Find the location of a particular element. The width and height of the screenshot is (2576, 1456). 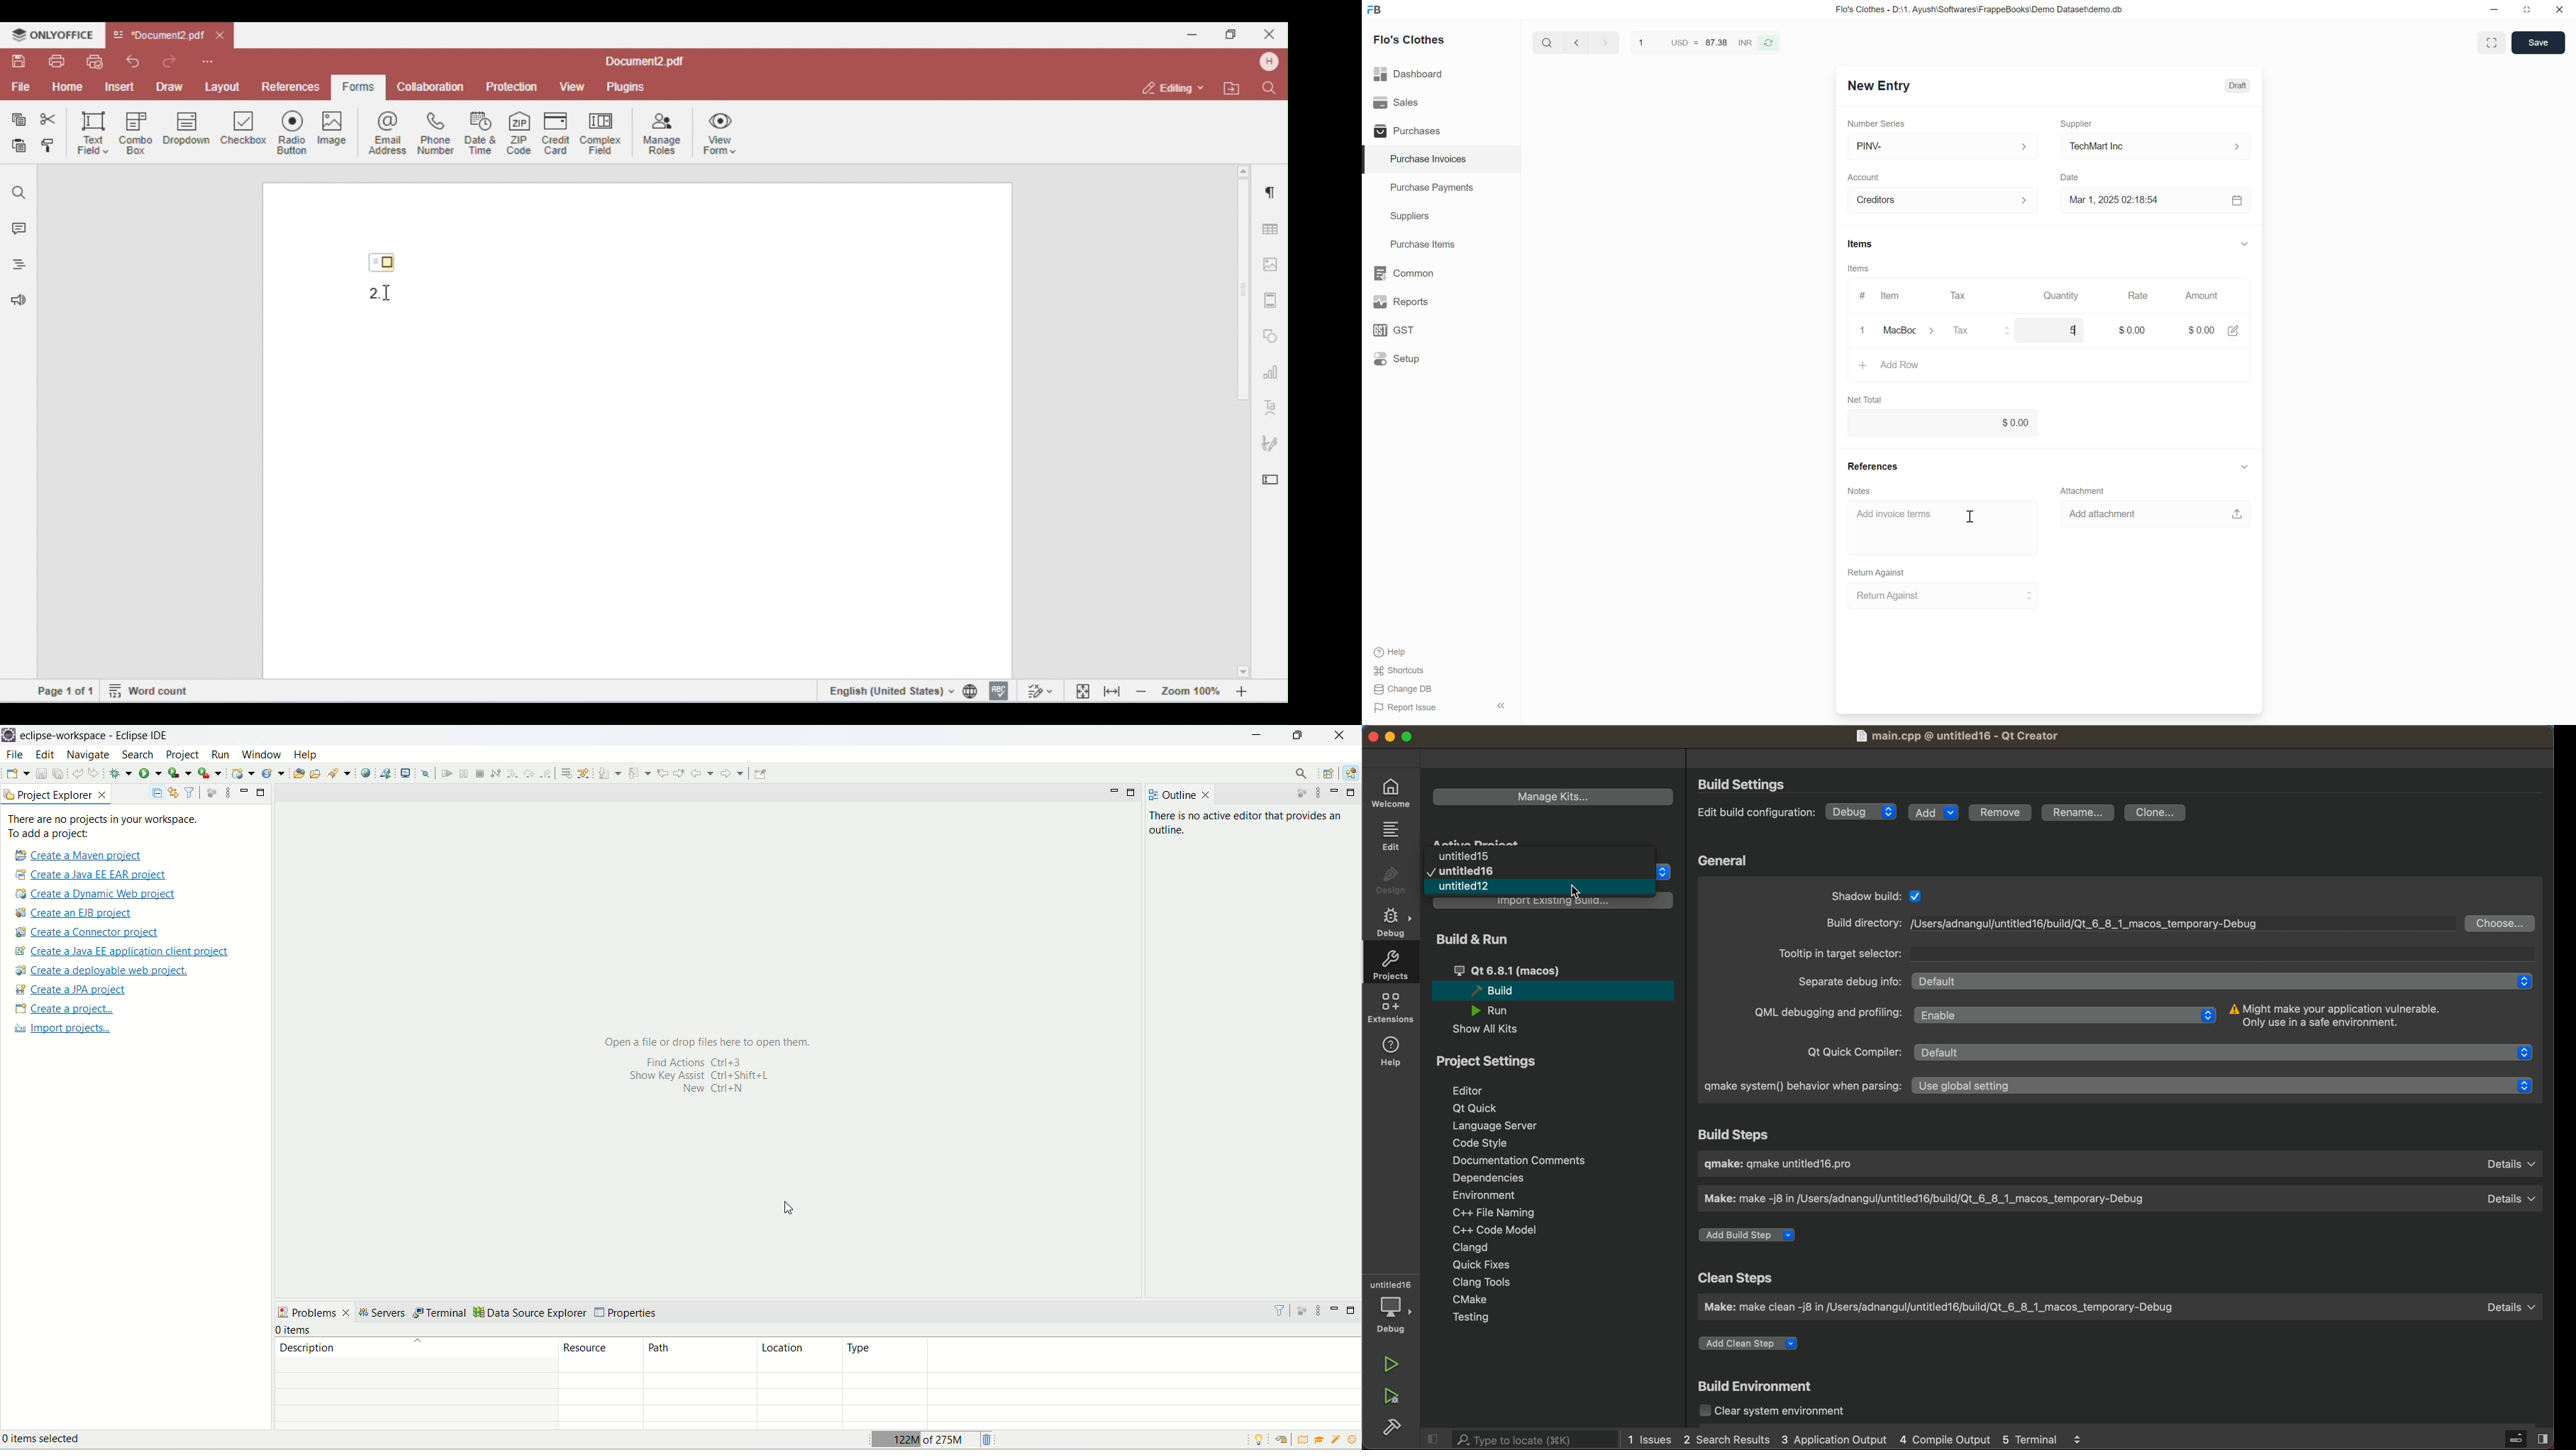

Items is located at coordinates (1858, 268).